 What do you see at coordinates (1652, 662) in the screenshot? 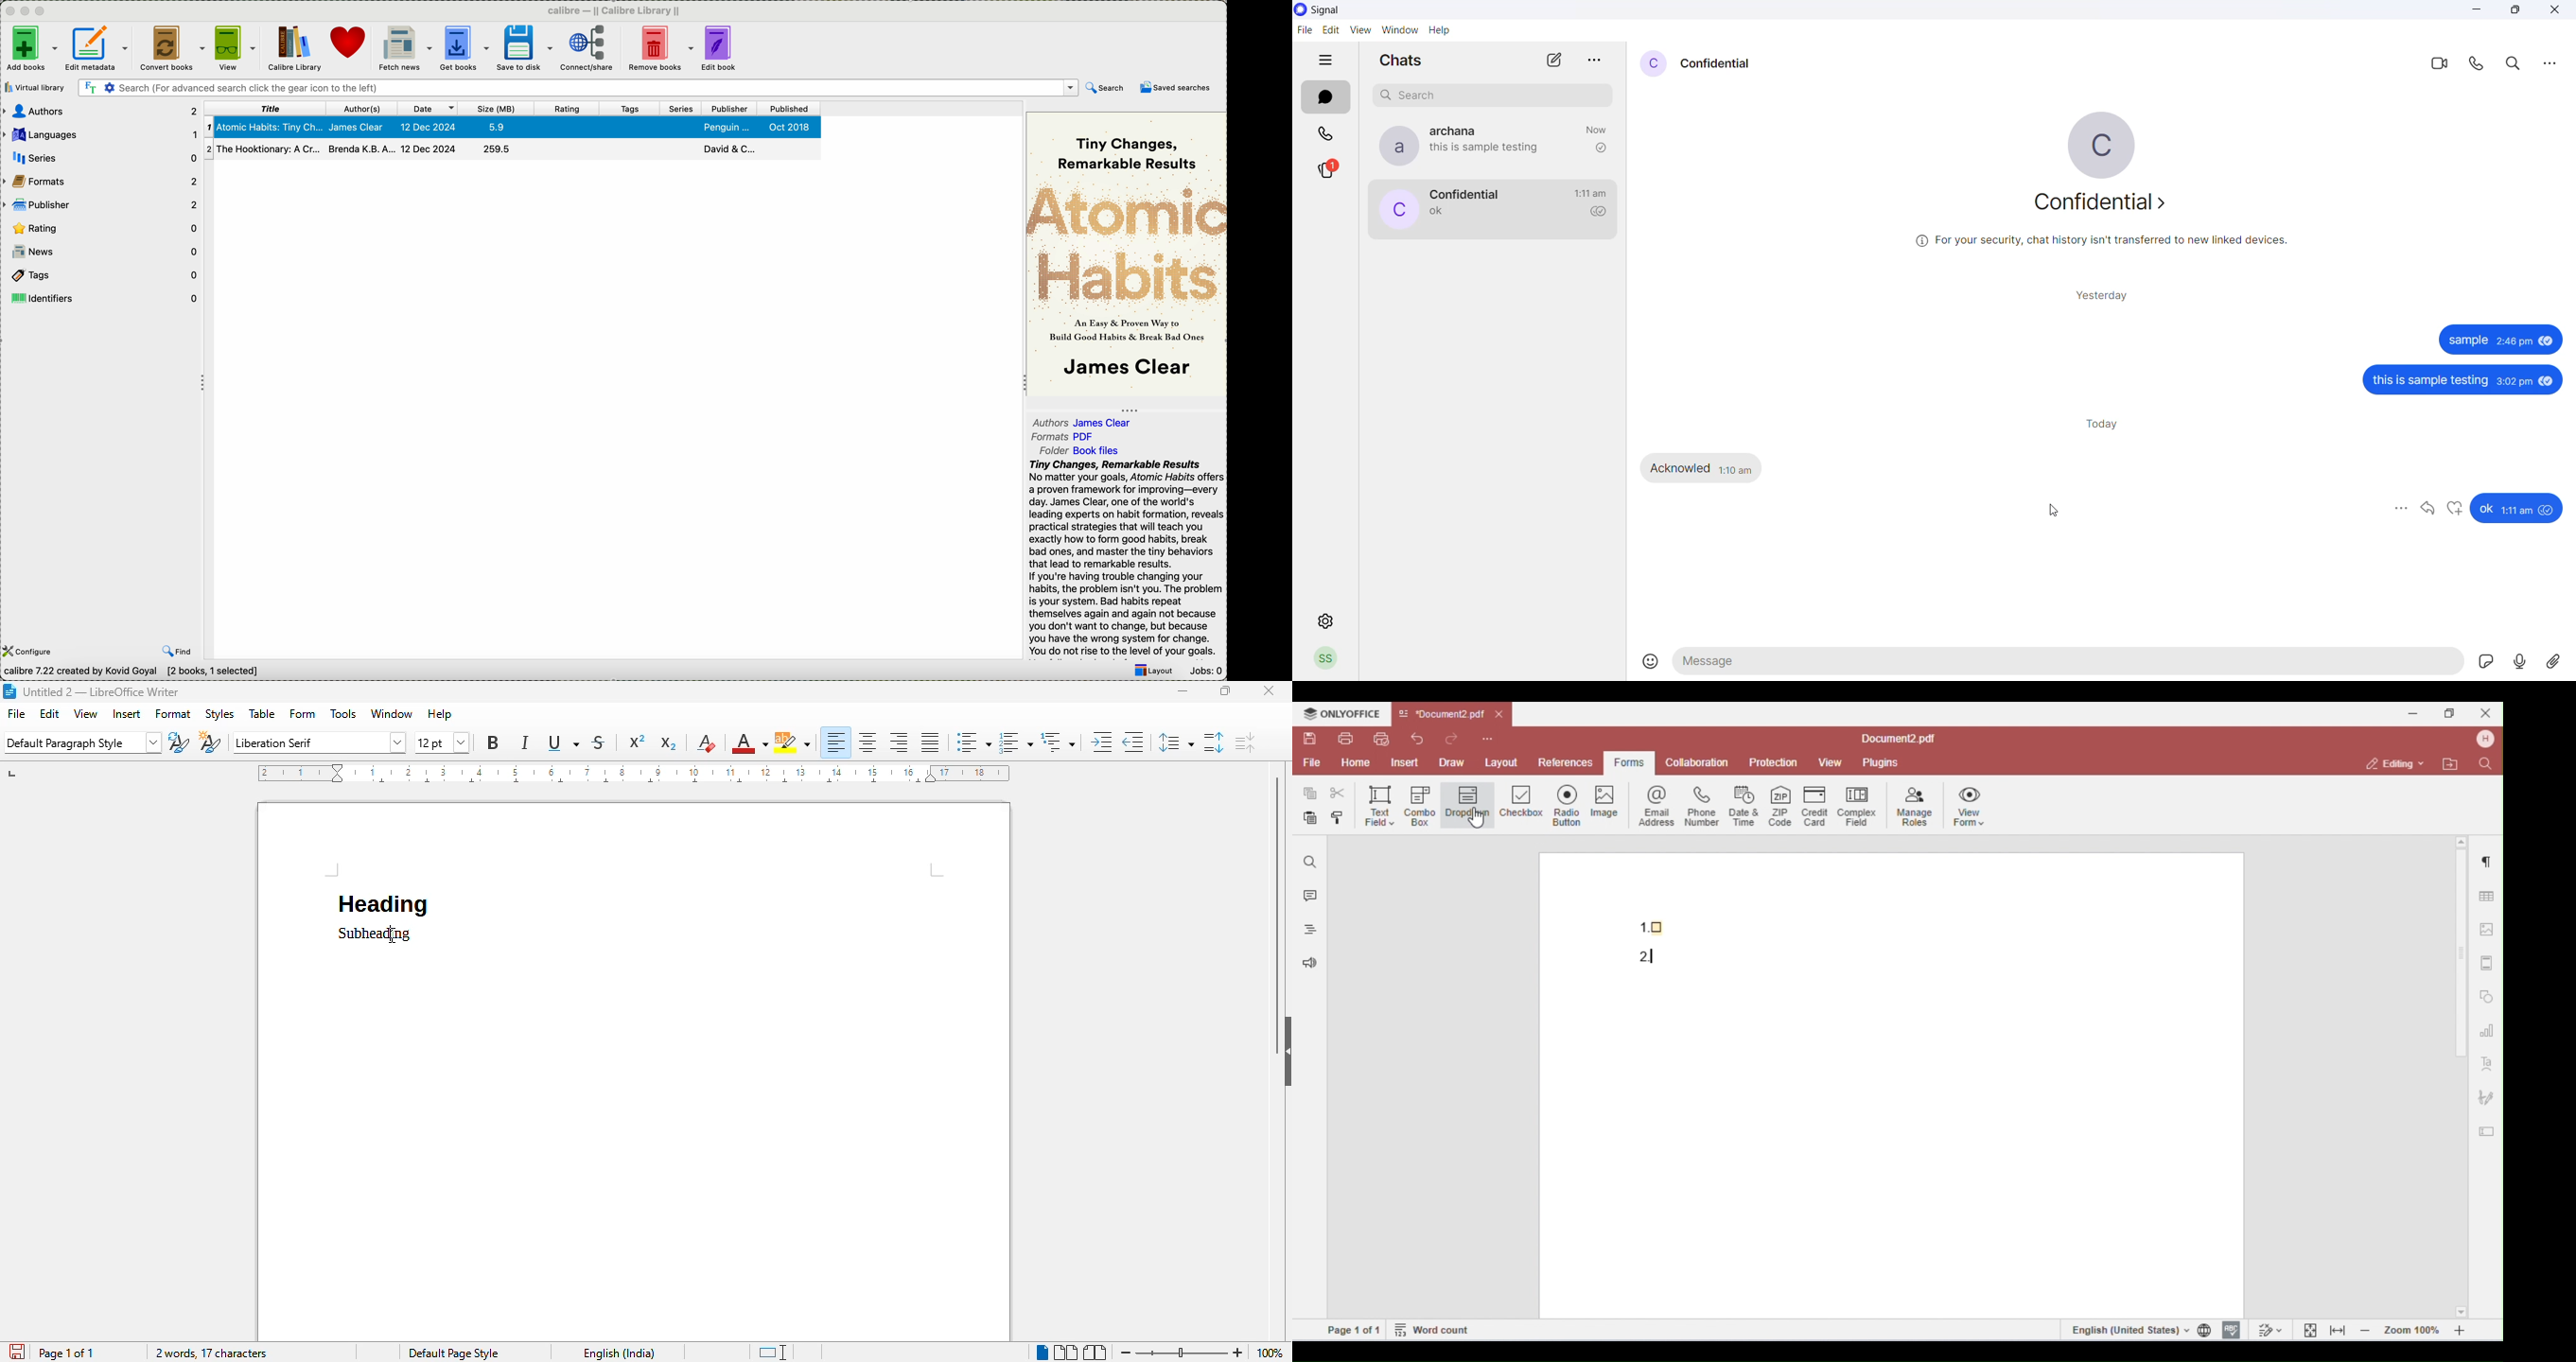
I see `emojis` at bounding box center [1652, 662].